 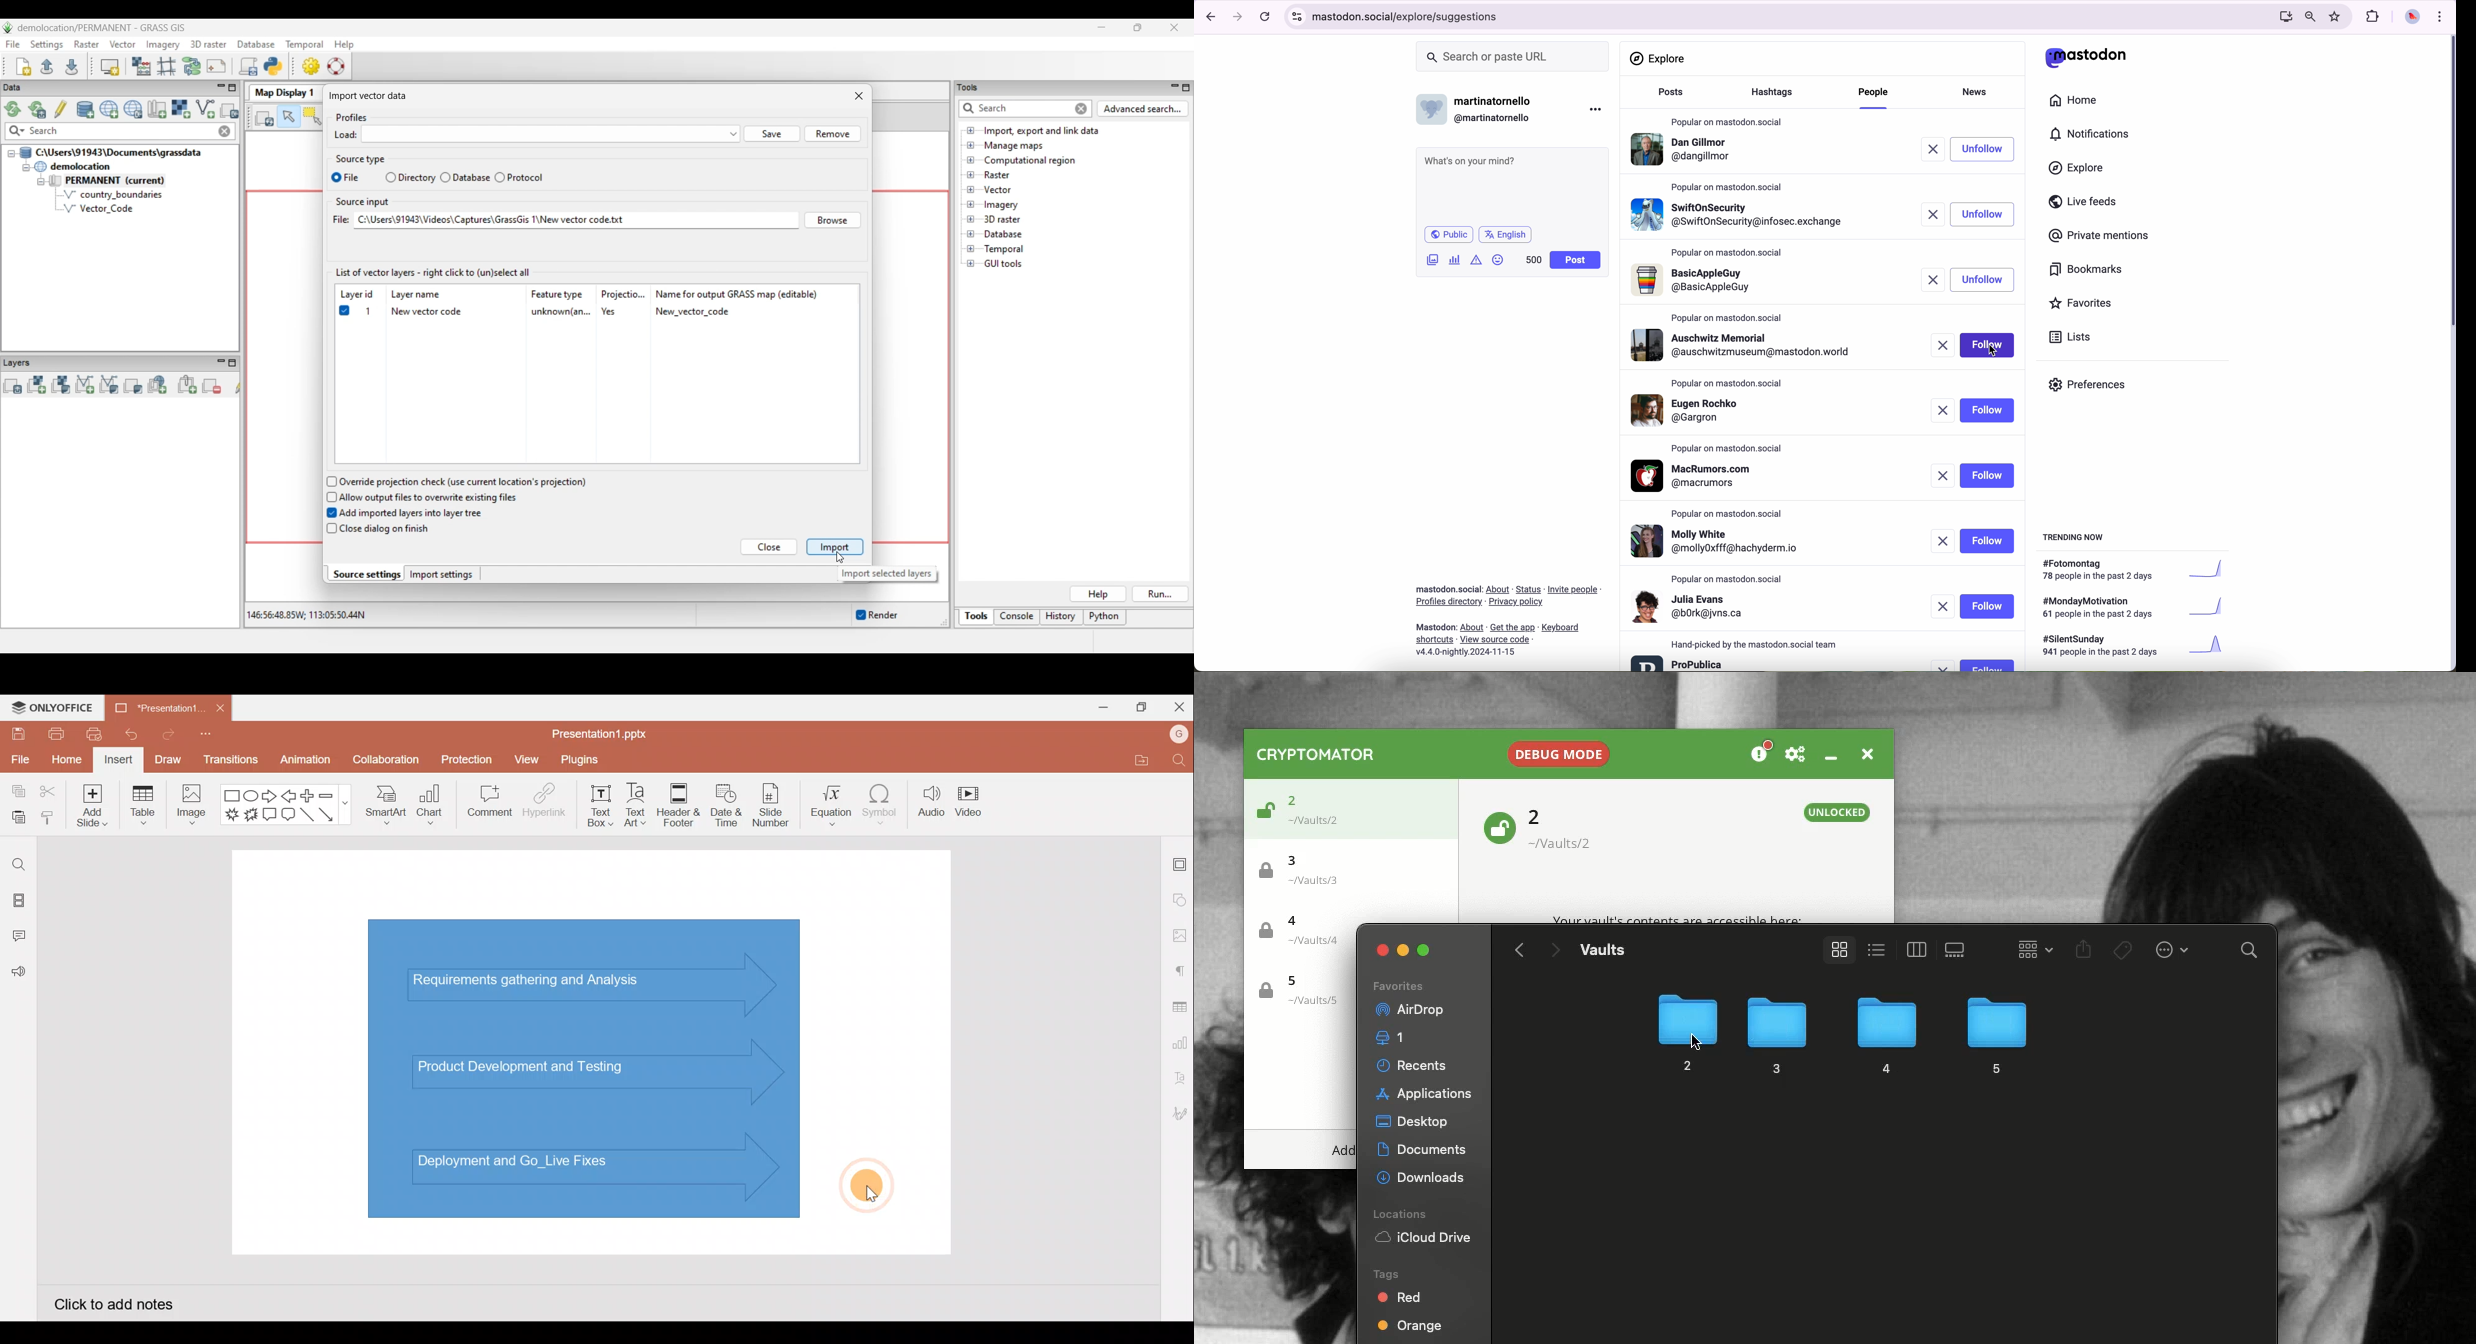 What do you see at coordinates (1727, 318) in the screenshot?
I see `popular` at bounding box center [1727, 318].